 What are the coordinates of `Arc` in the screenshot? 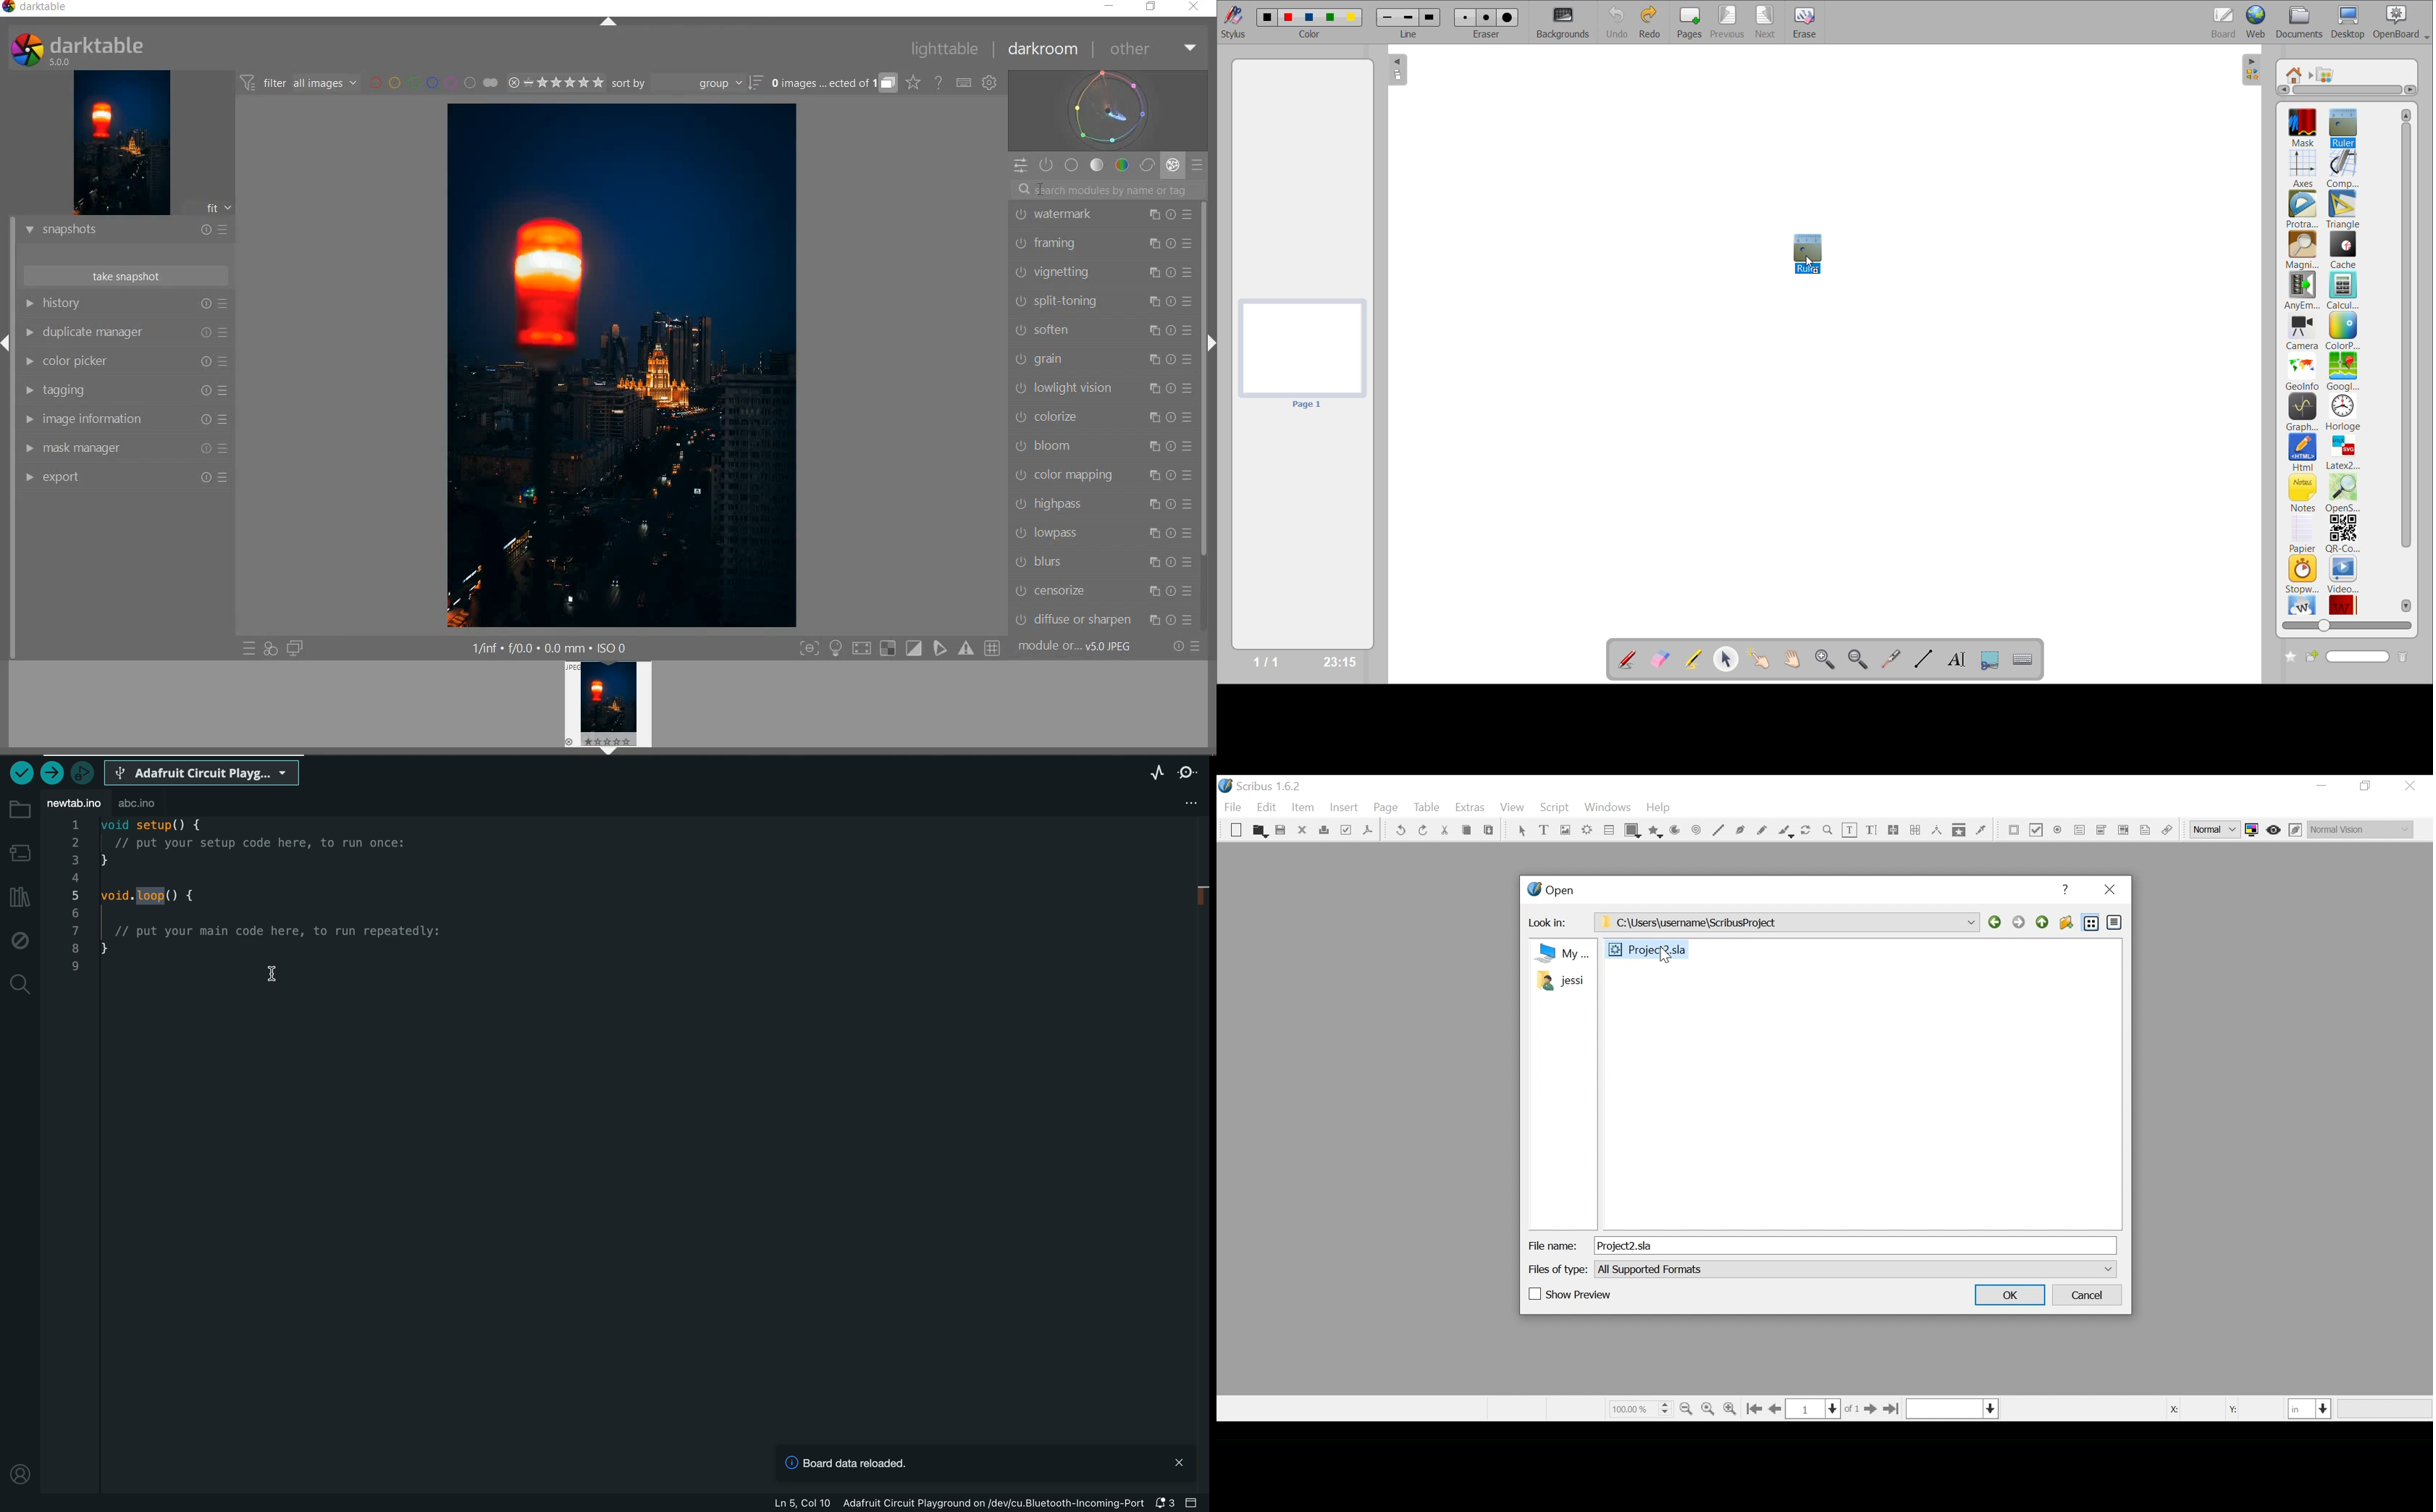 It's located at (1675, 831).